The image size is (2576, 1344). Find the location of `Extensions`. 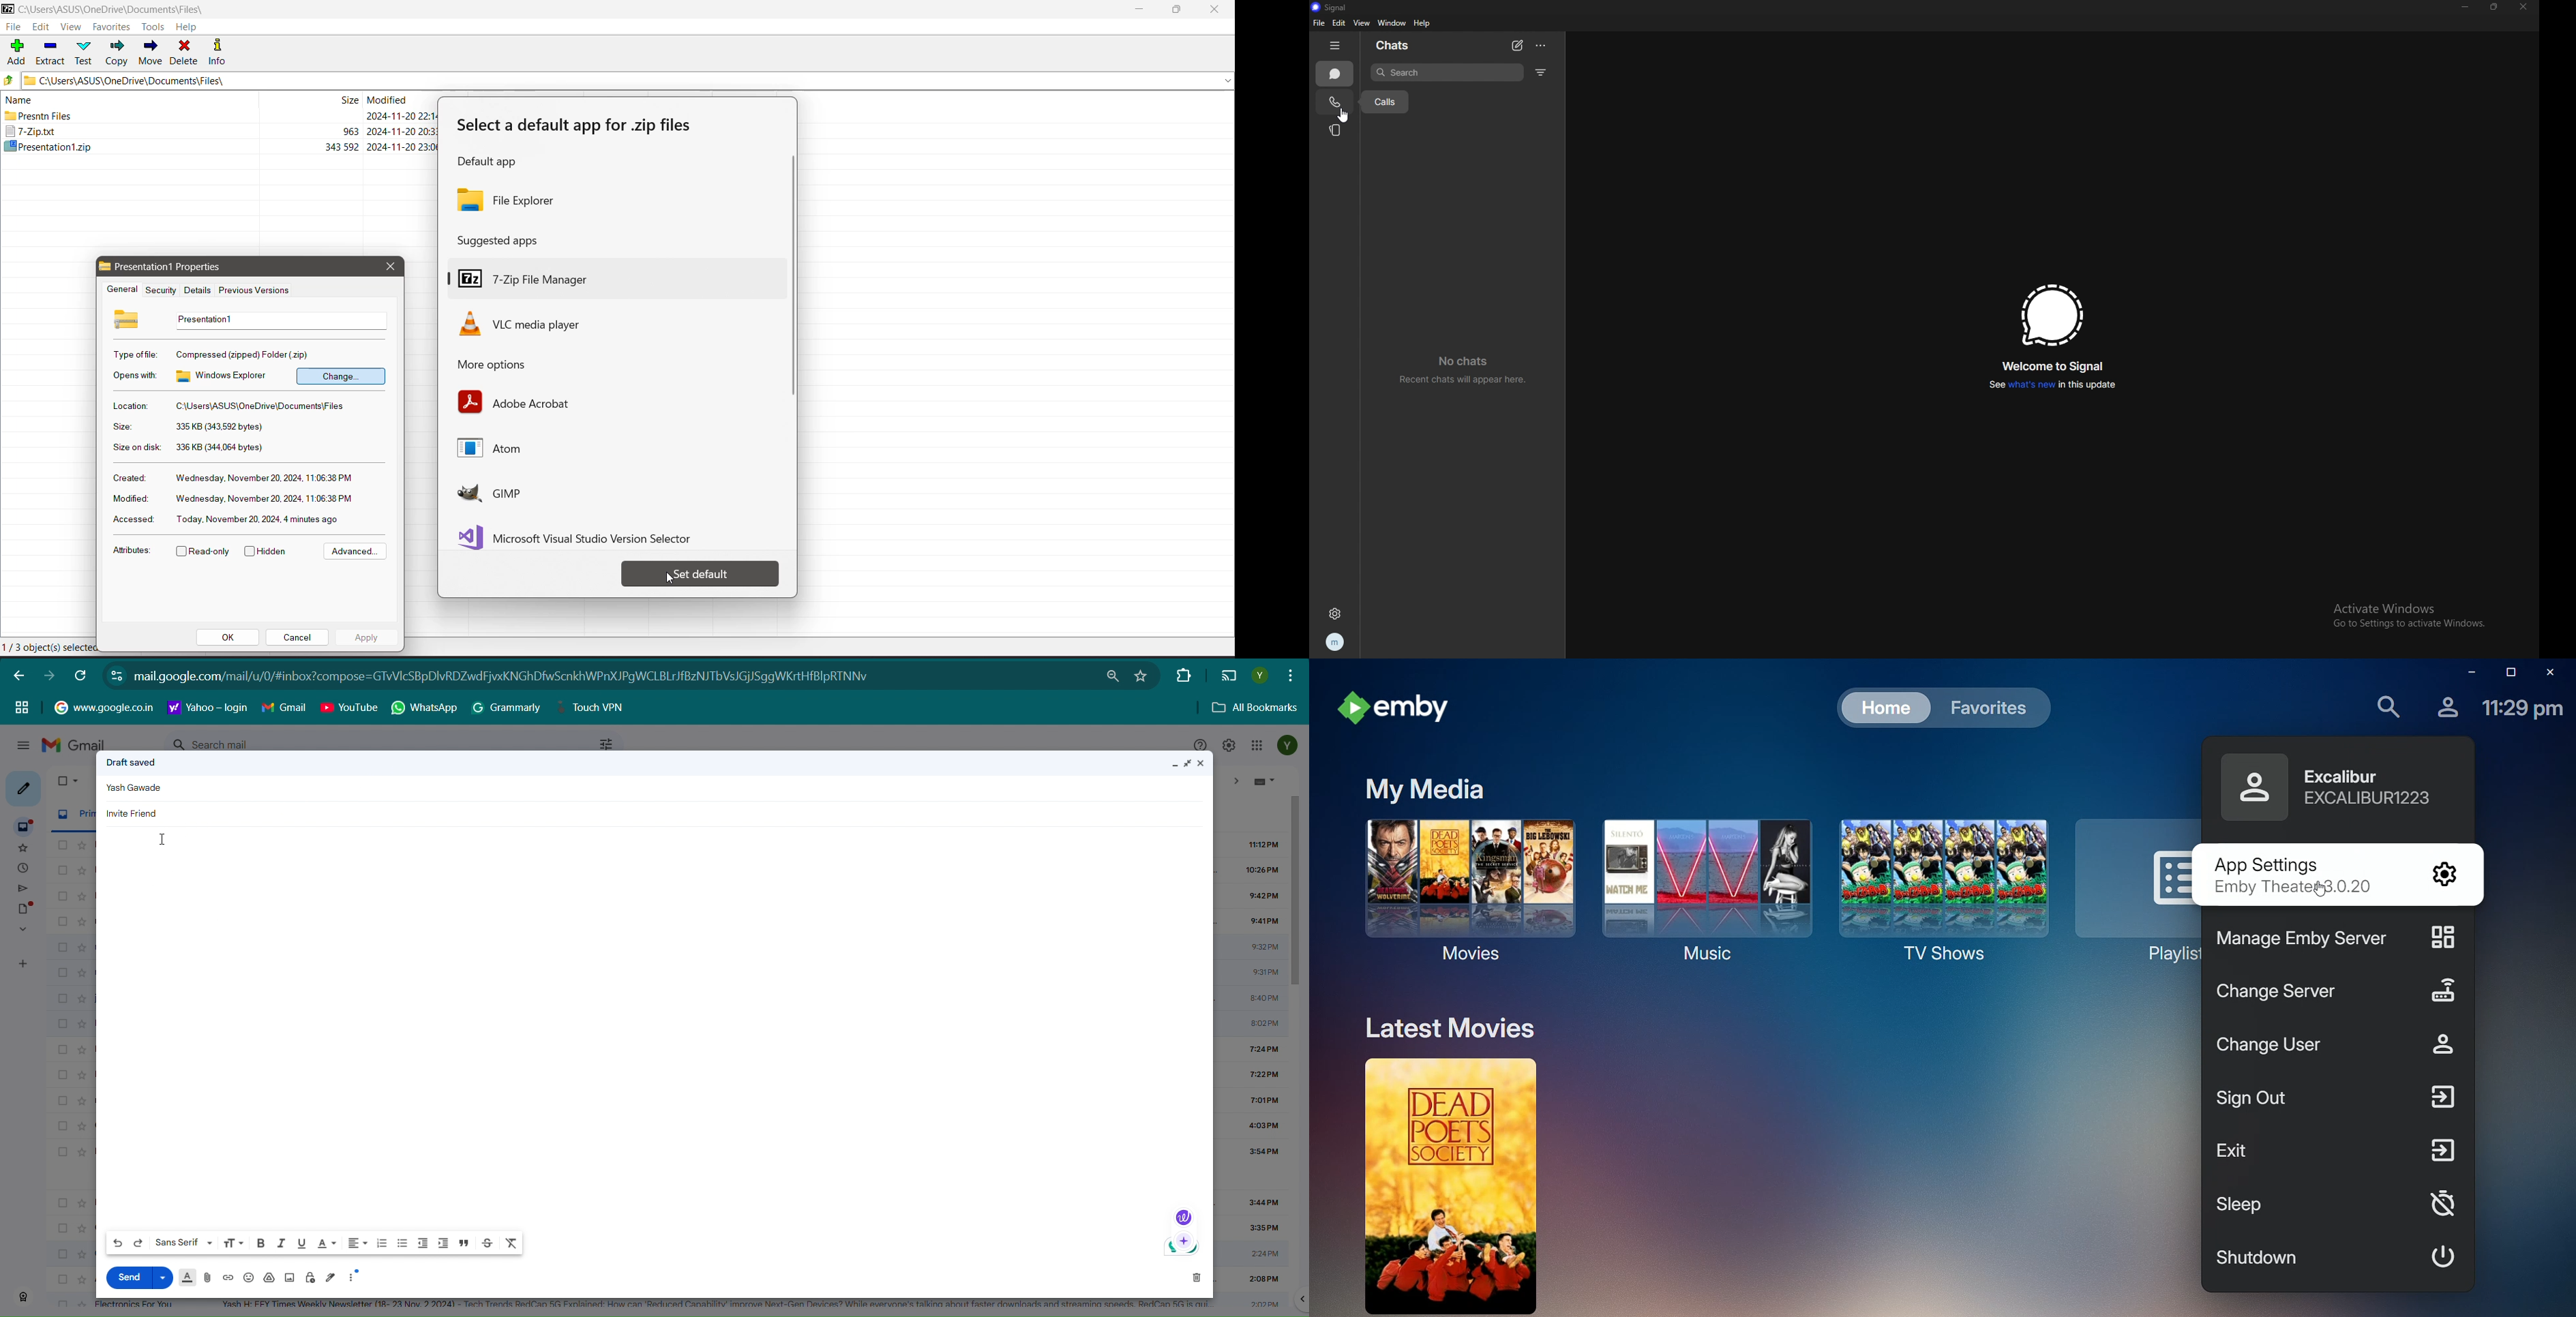

Extensions is located at coordinates (1182, 674).